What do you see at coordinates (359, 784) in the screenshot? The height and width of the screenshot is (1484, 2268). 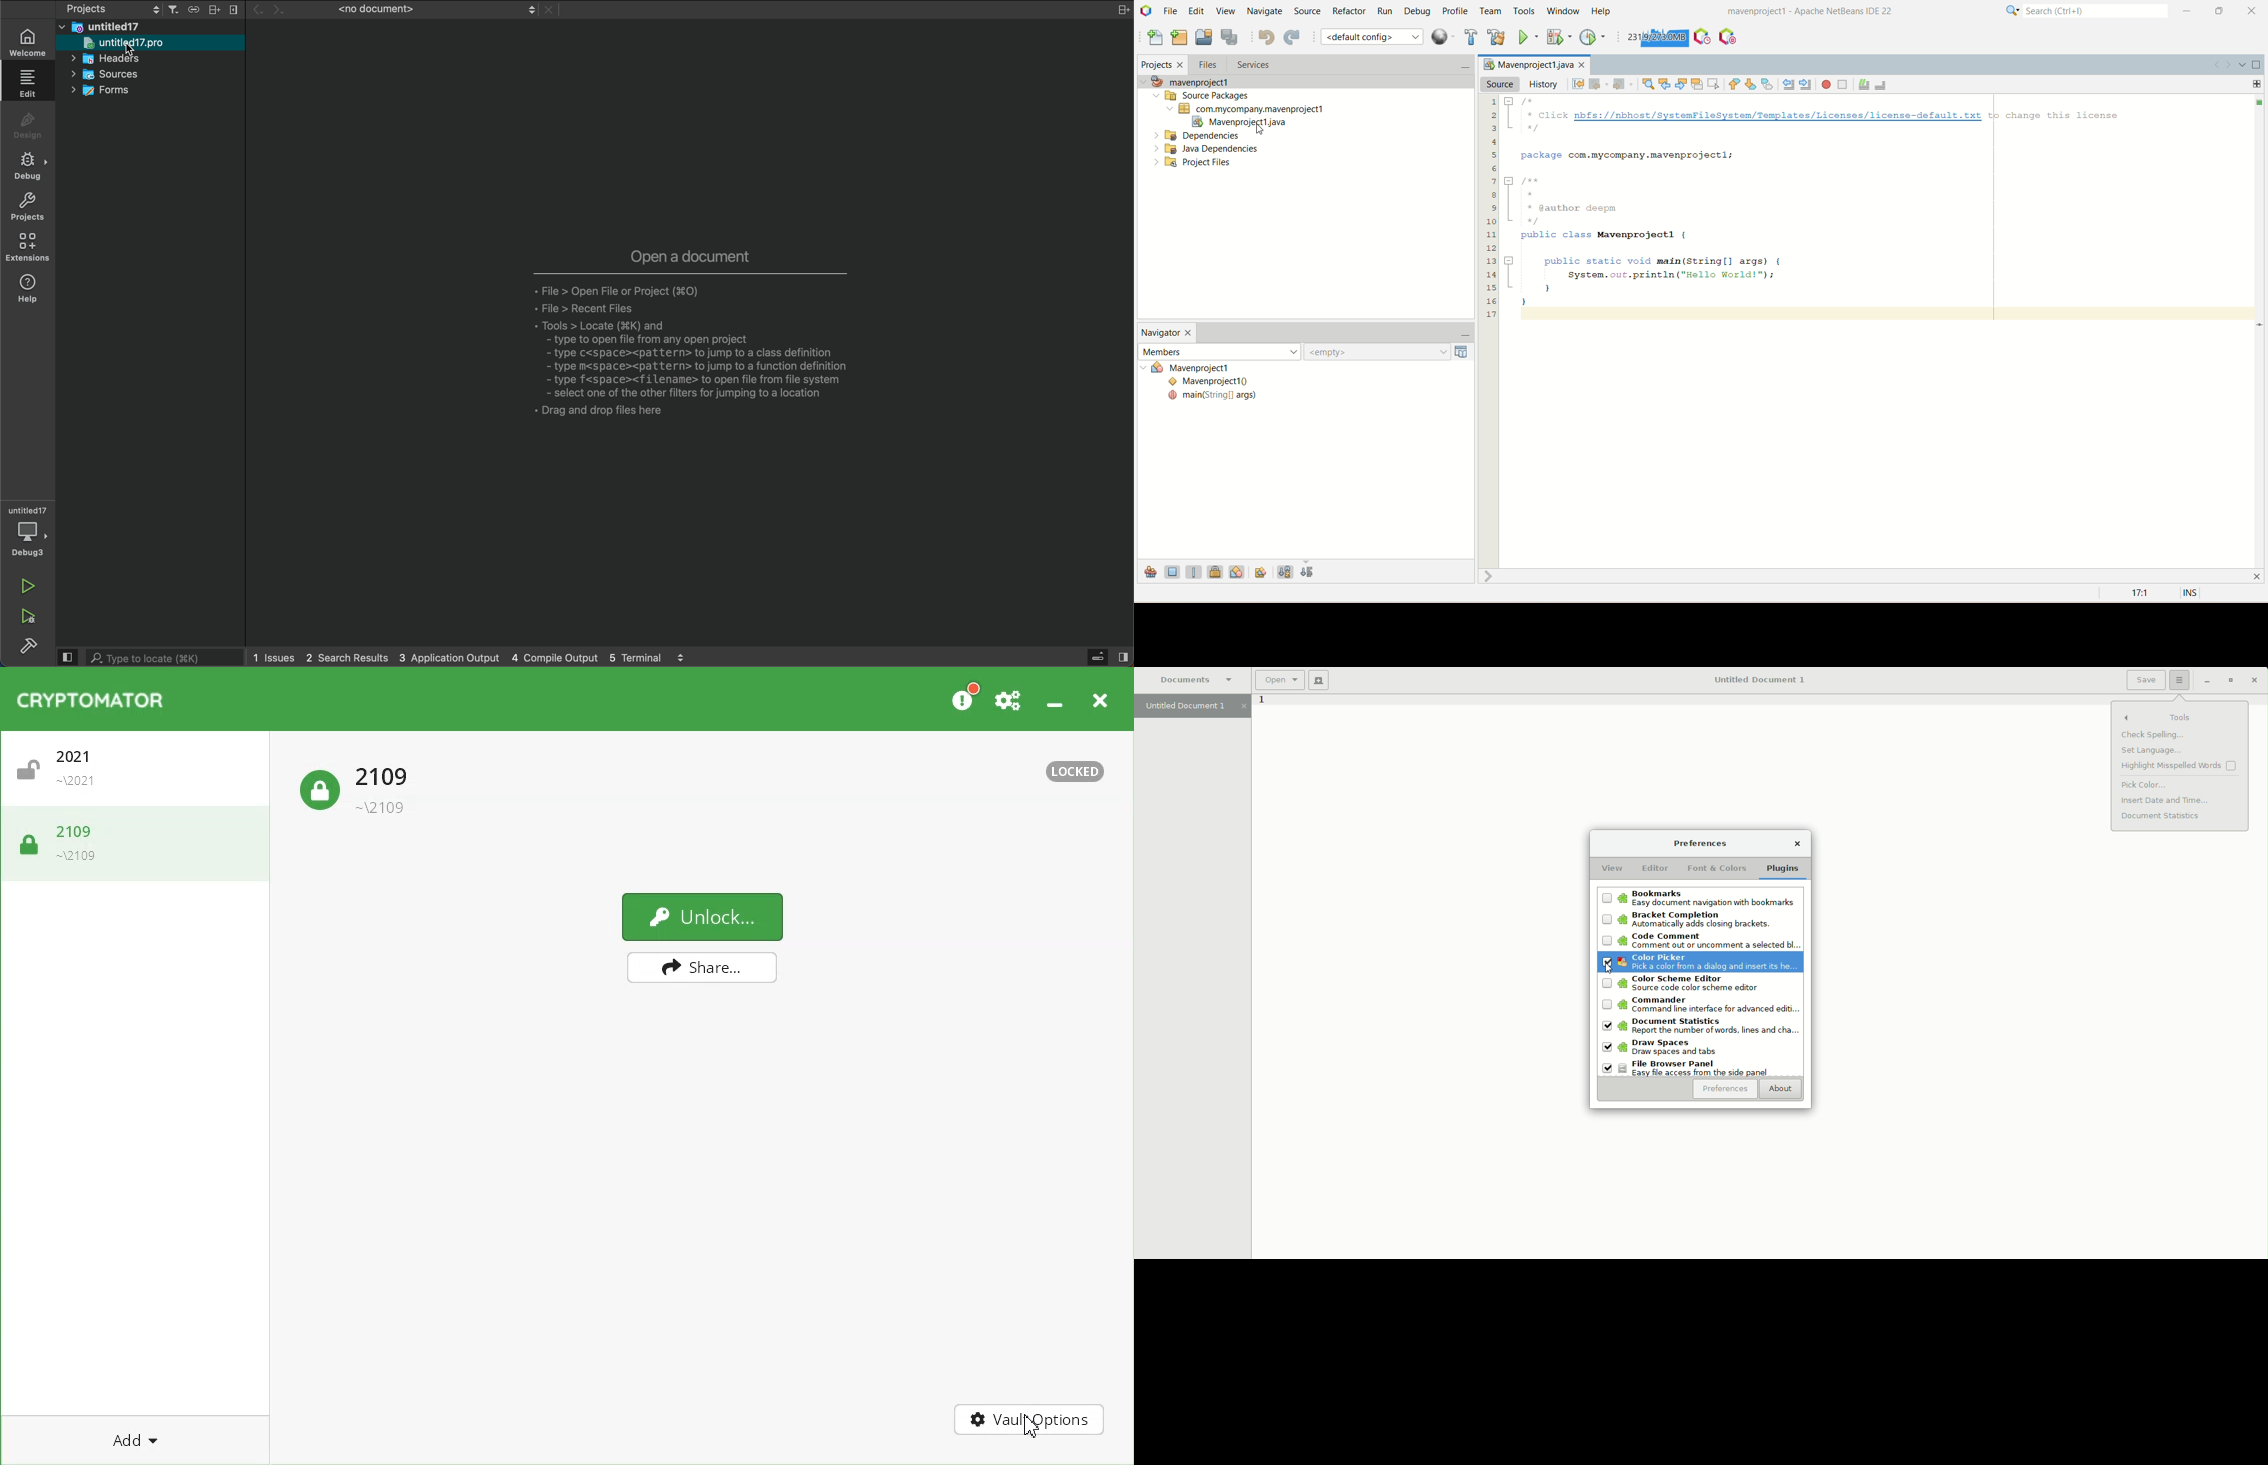 I see `Lock Vault` at bounding box center [359, 784].